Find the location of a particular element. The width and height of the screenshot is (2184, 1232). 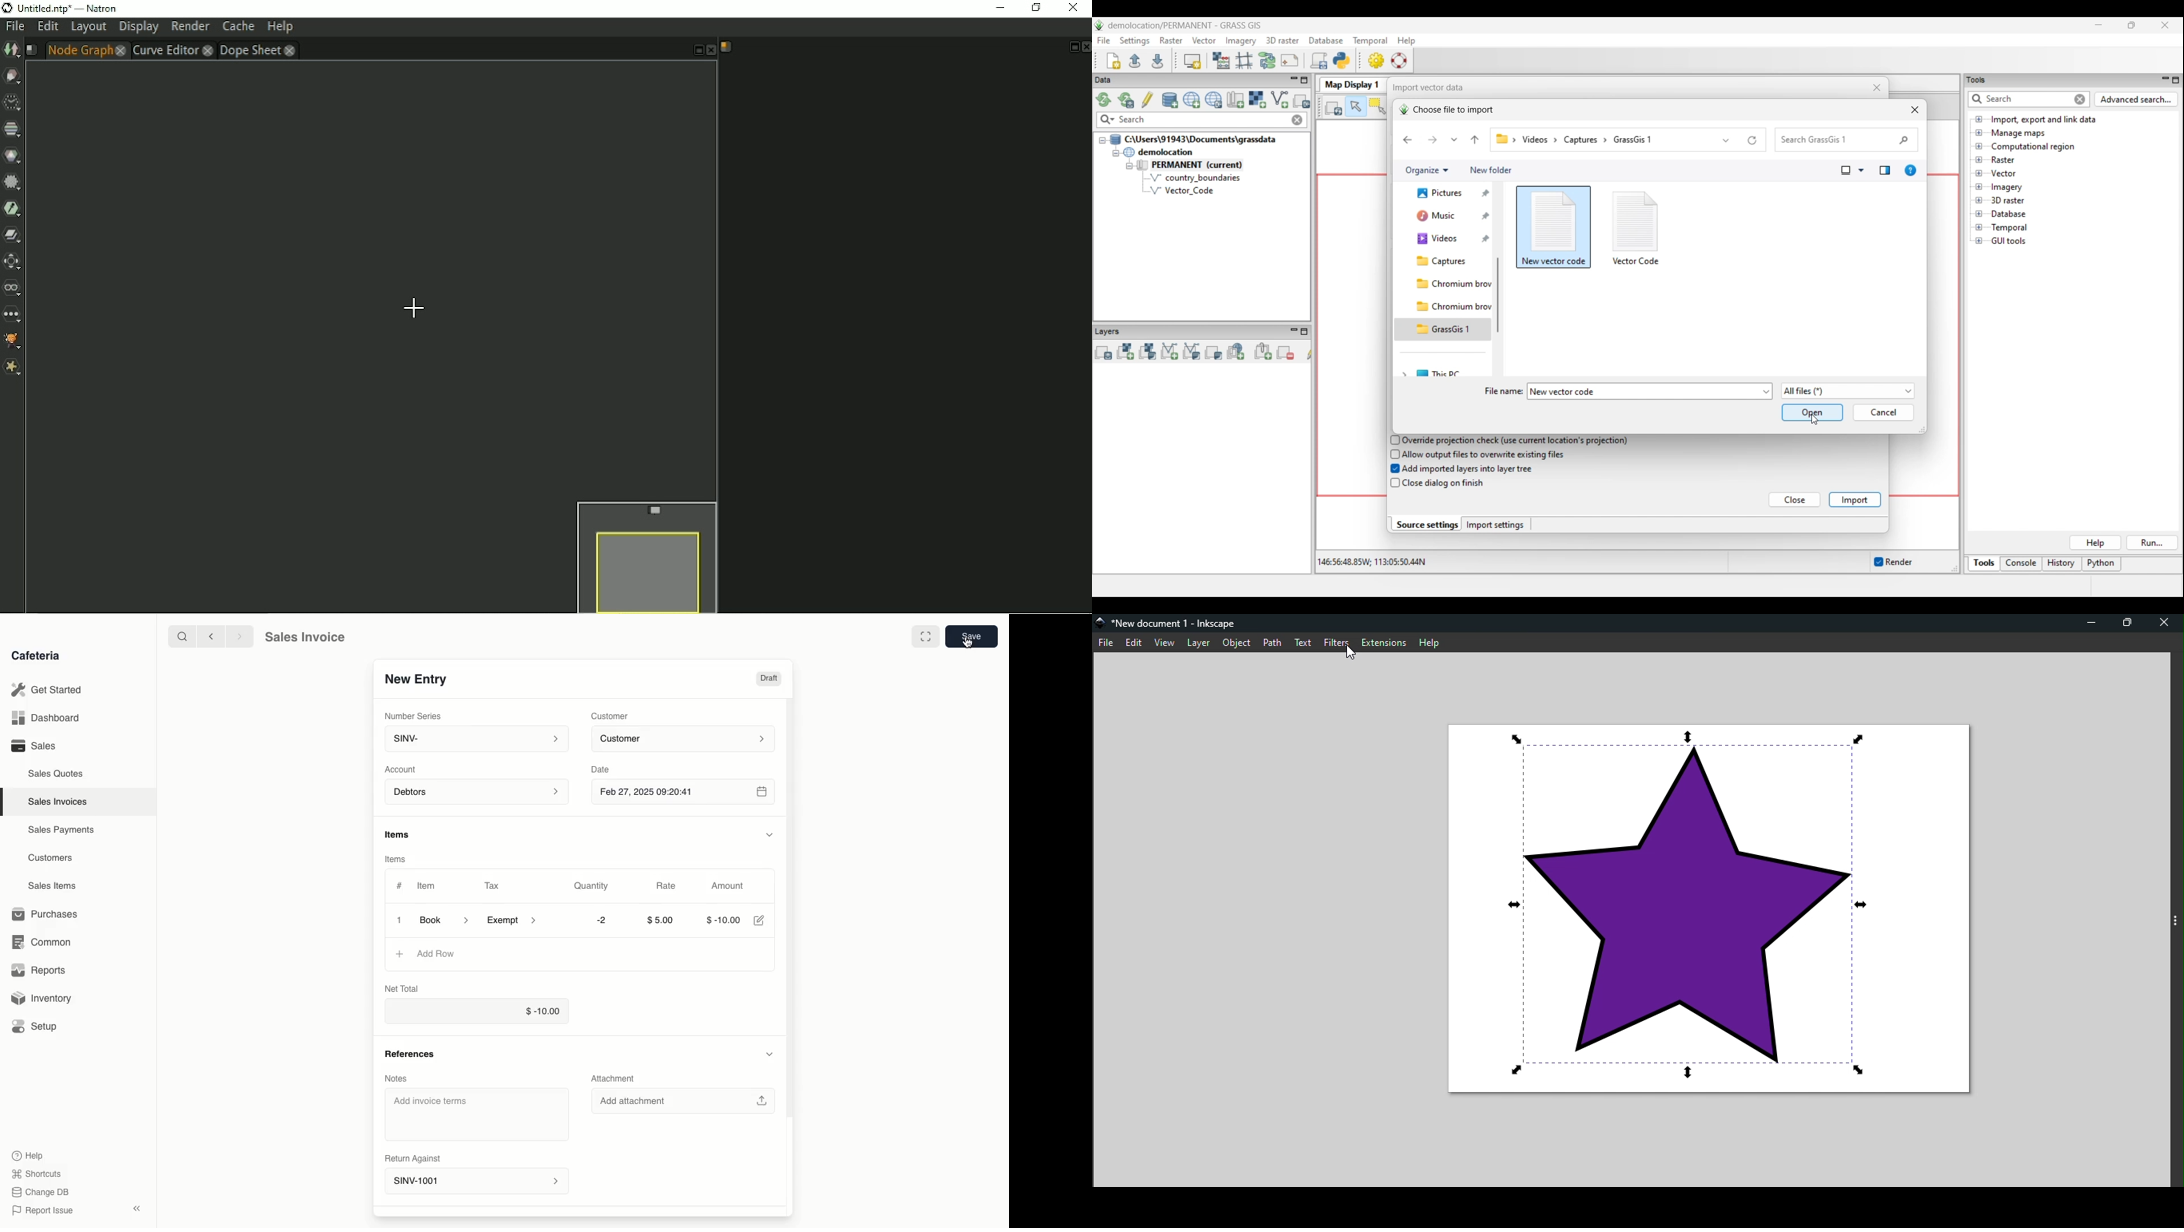

Shortcuts is located at coordinates (38, 1173).